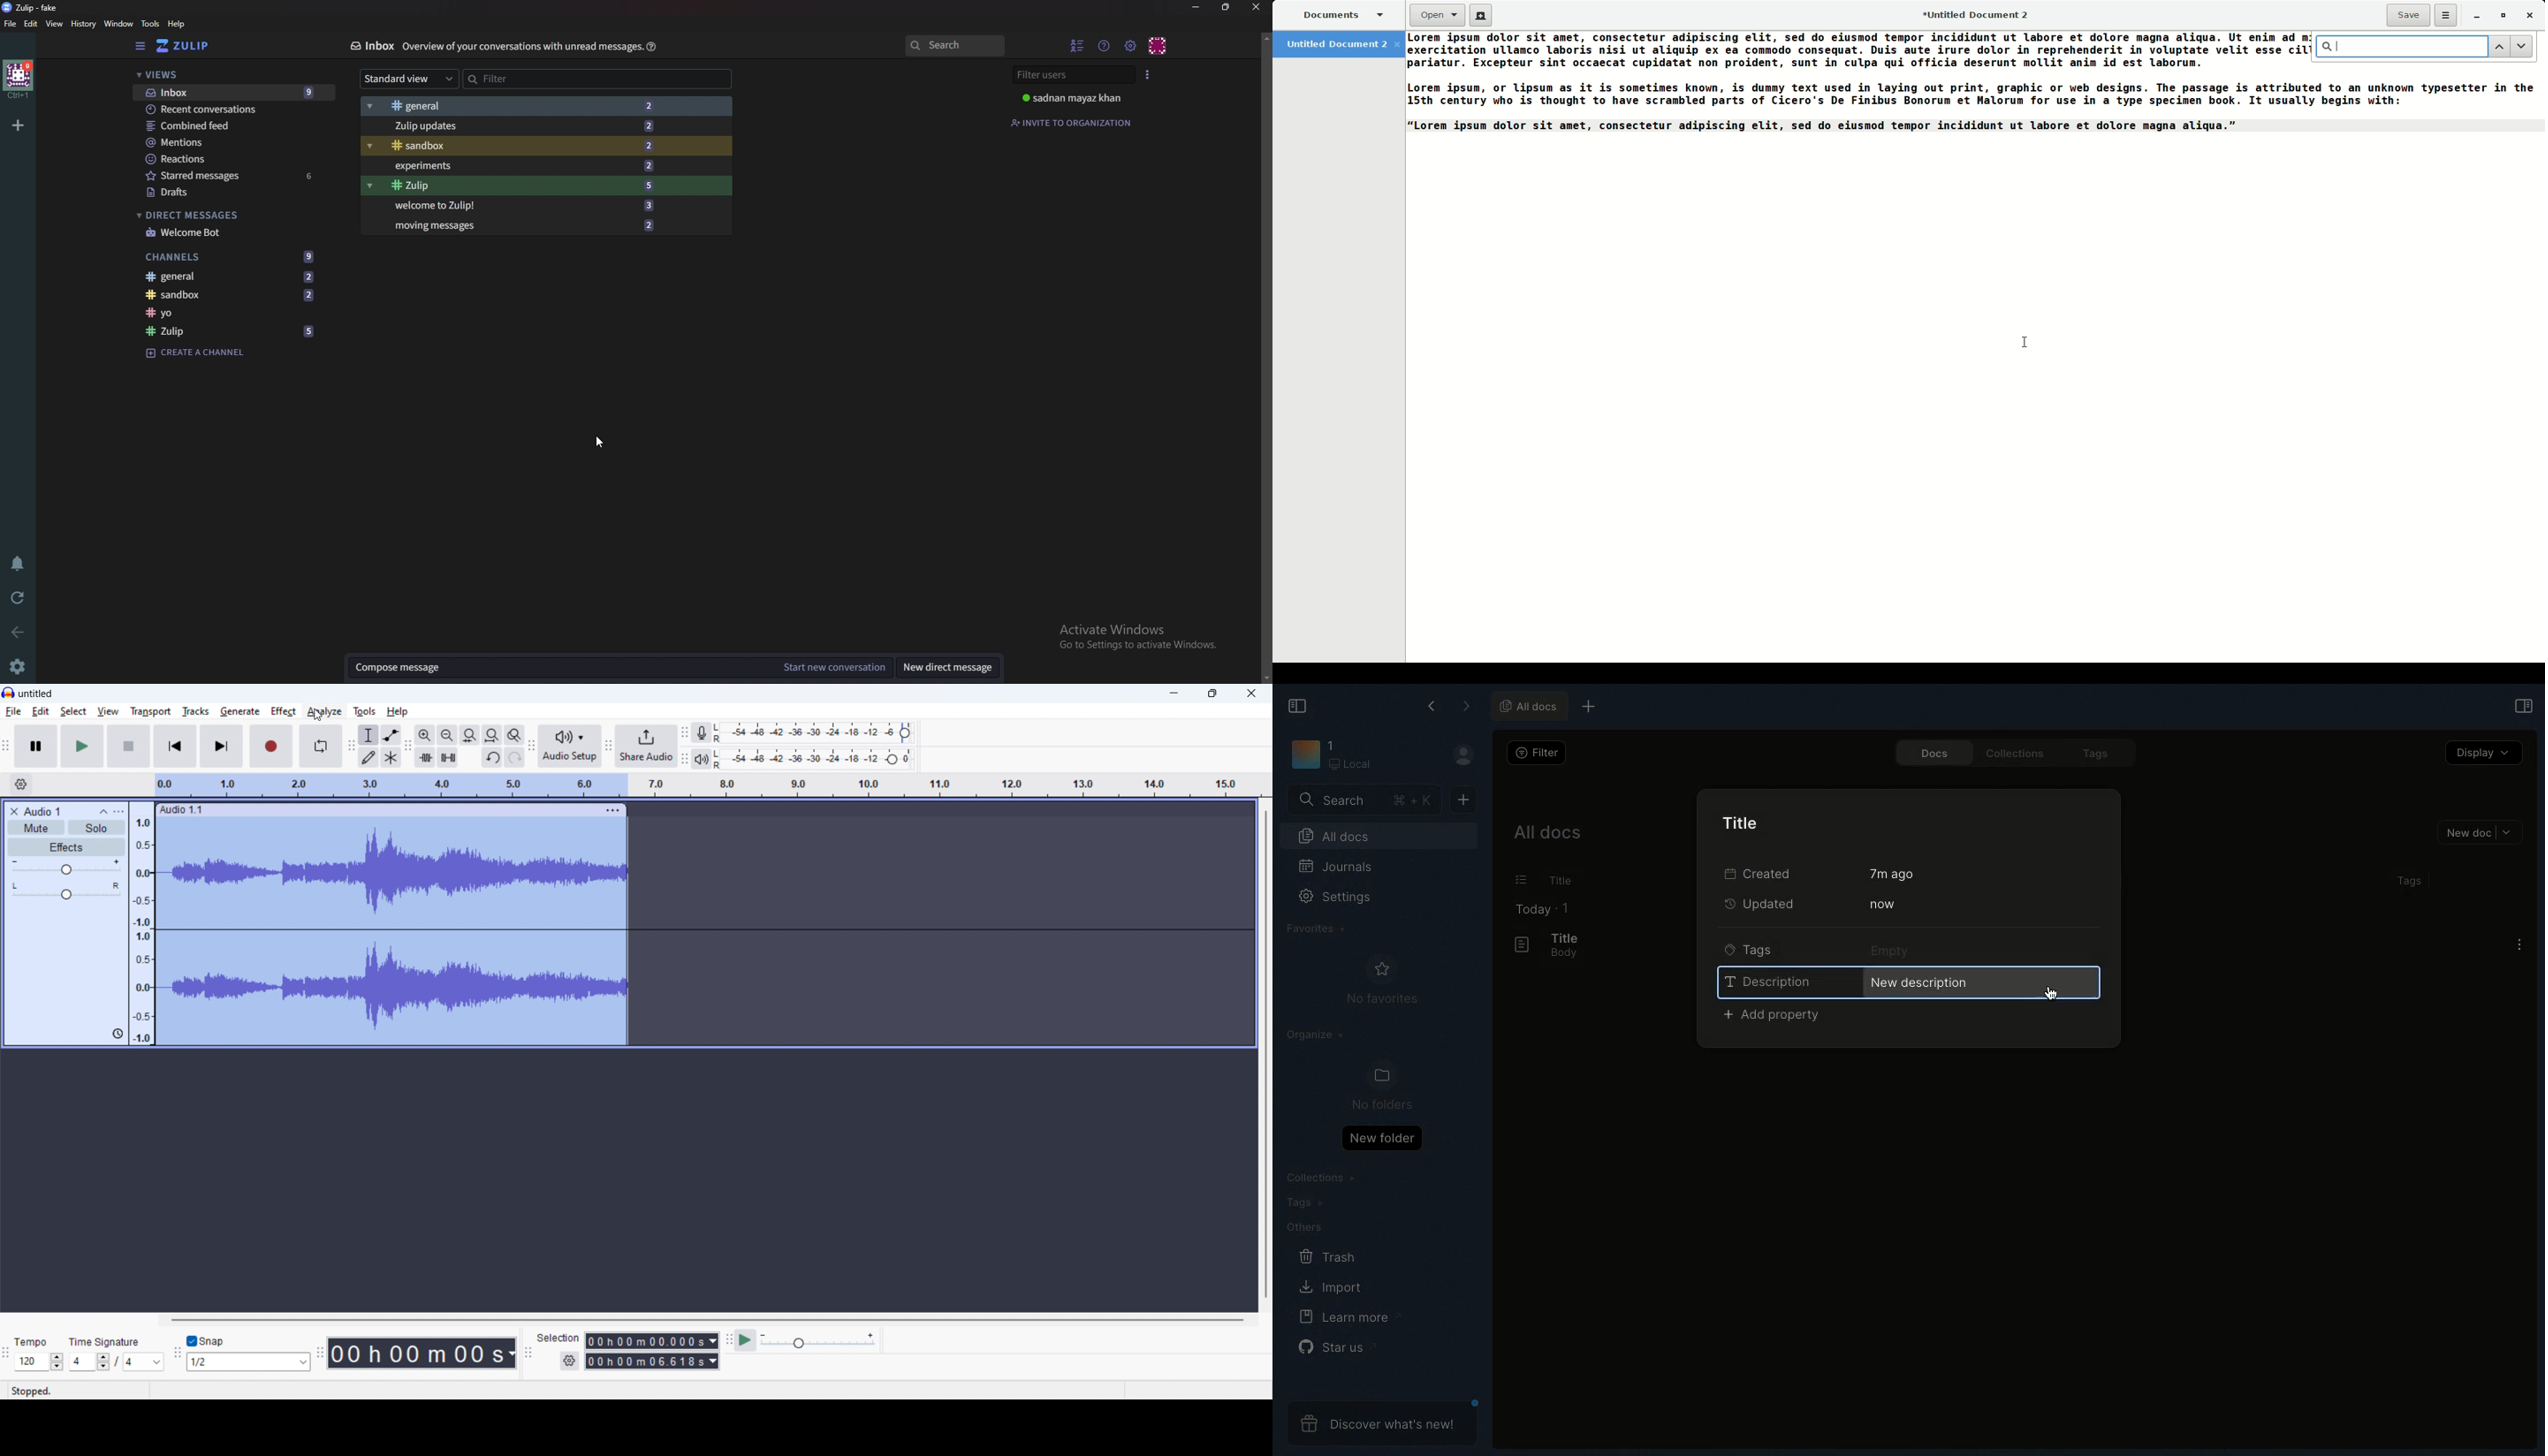 This screenshot has width=2548, height=1456. Describe the element at coordinates (215, 214) in the screenshot. I see `Direct messages` at that location.